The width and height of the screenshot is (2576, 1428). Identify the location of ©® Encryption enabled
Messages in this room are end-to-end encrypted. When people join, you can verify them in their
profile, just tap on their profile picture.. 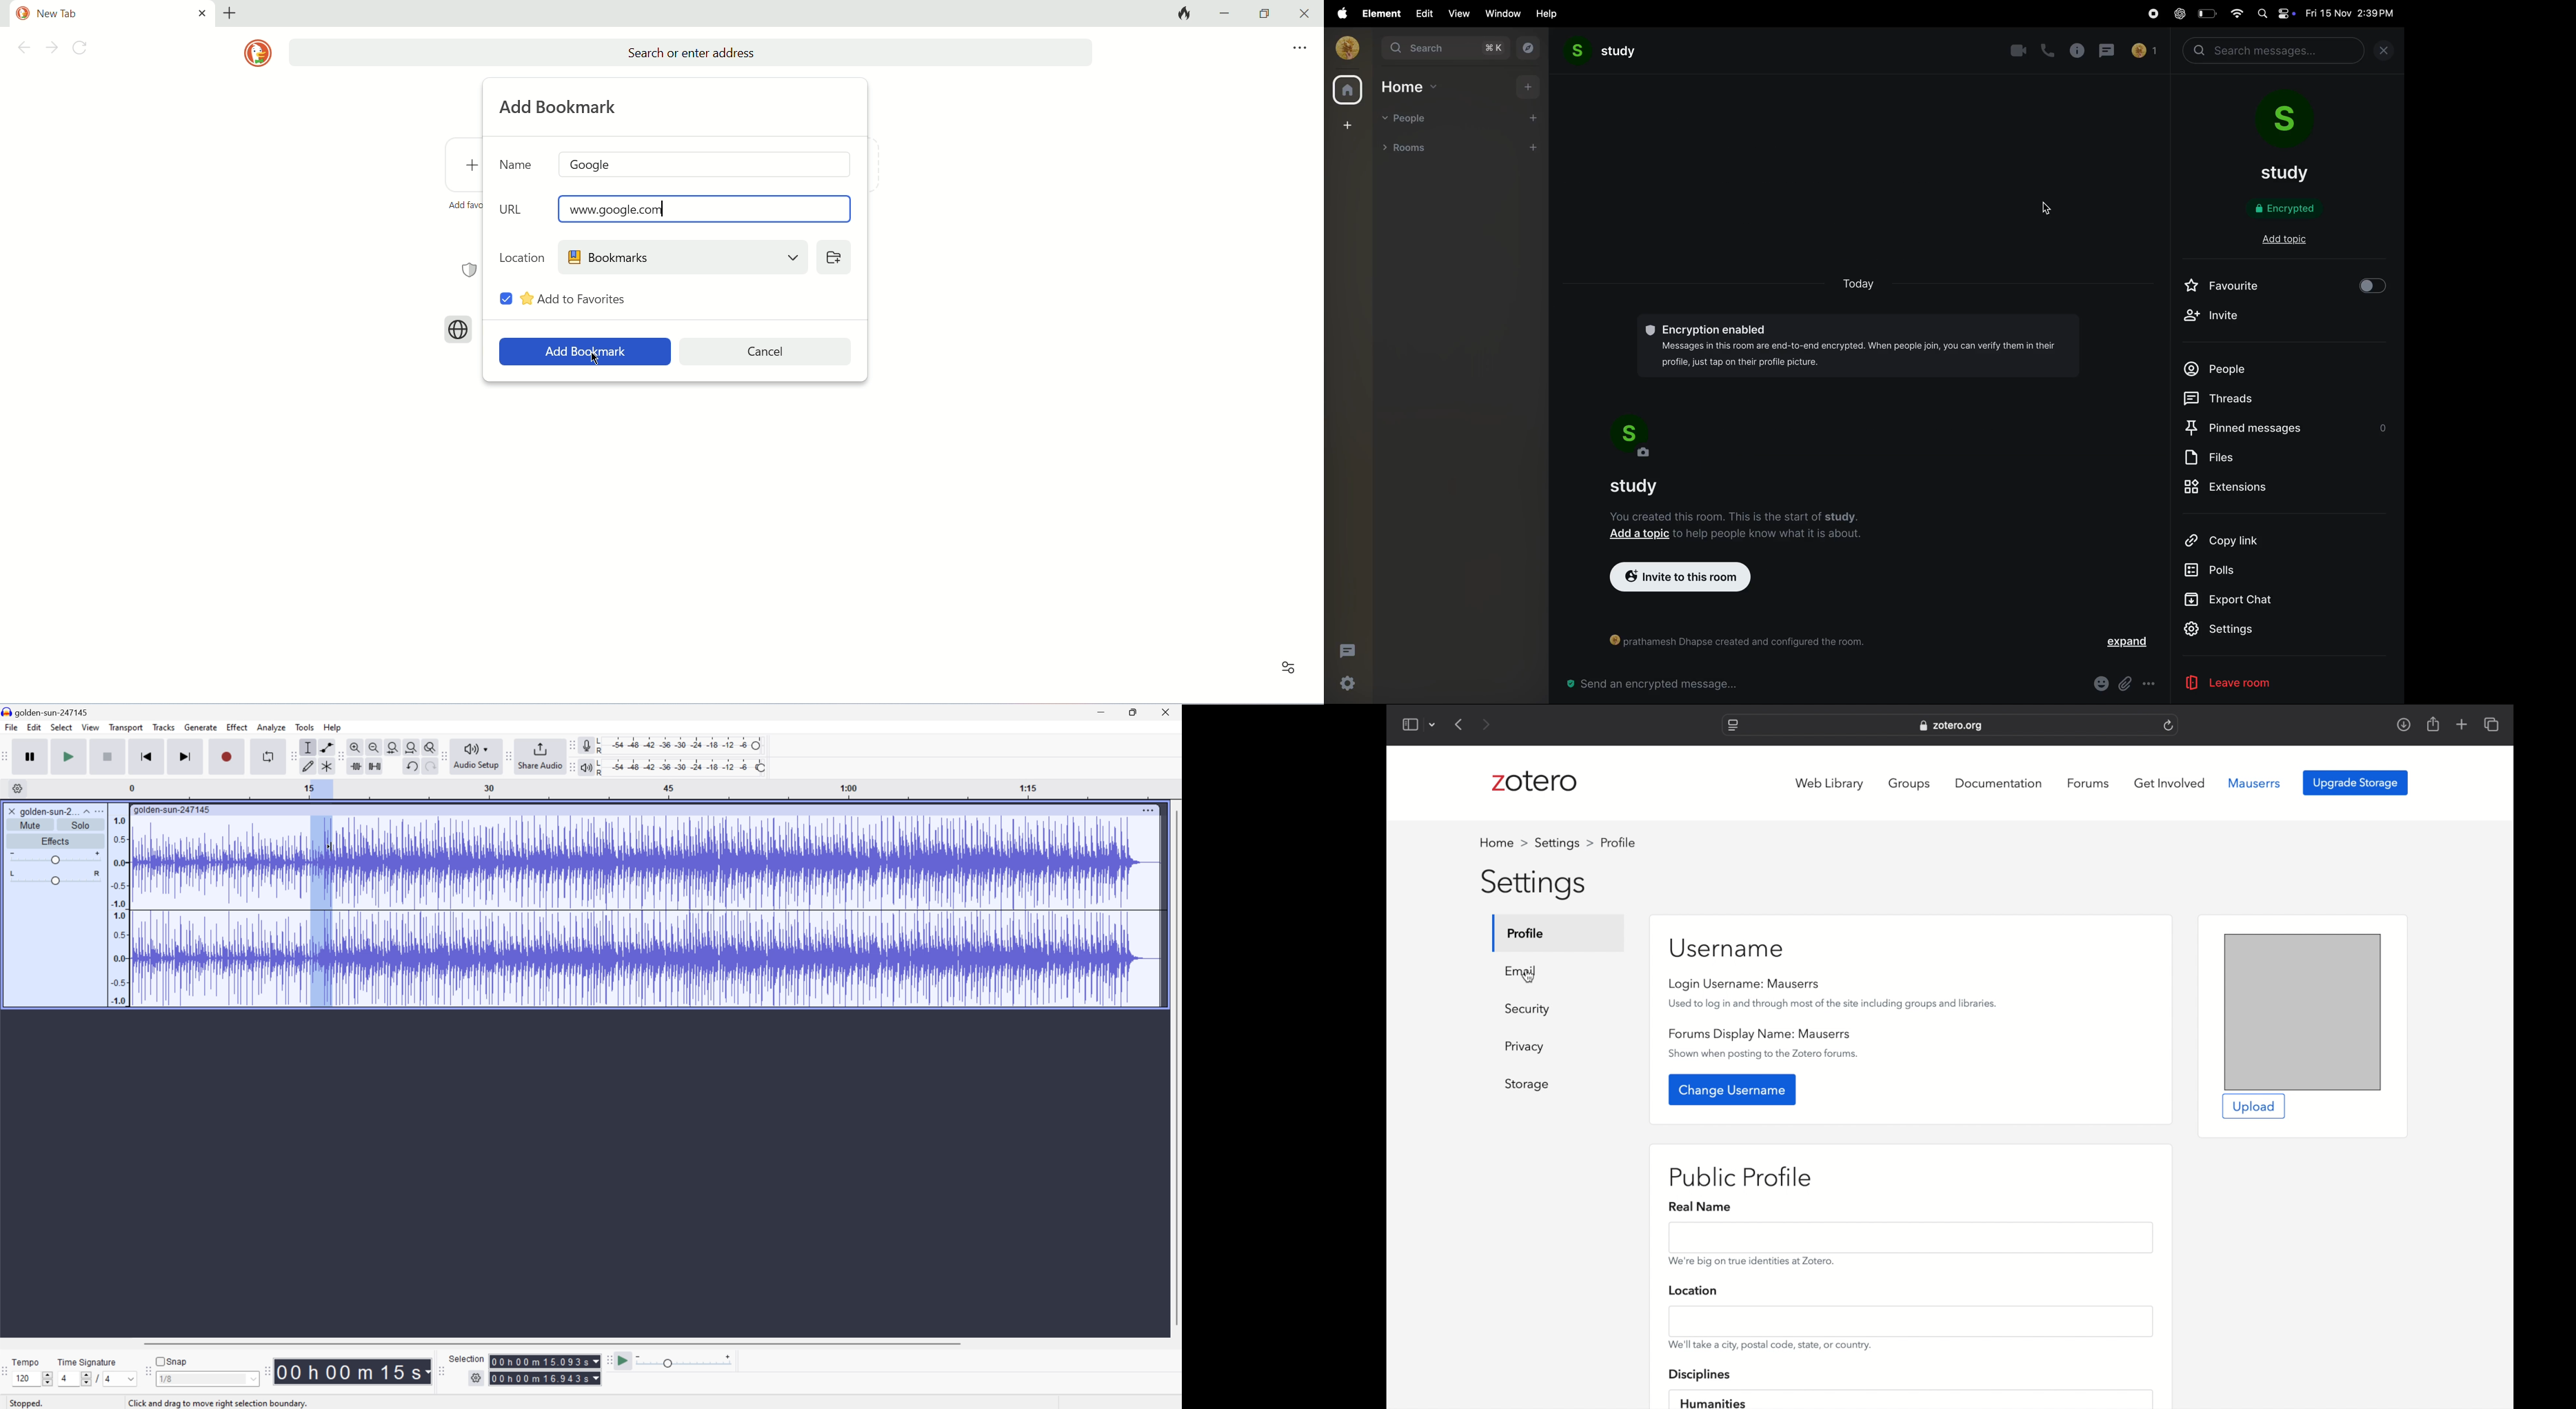
(1860, 346).